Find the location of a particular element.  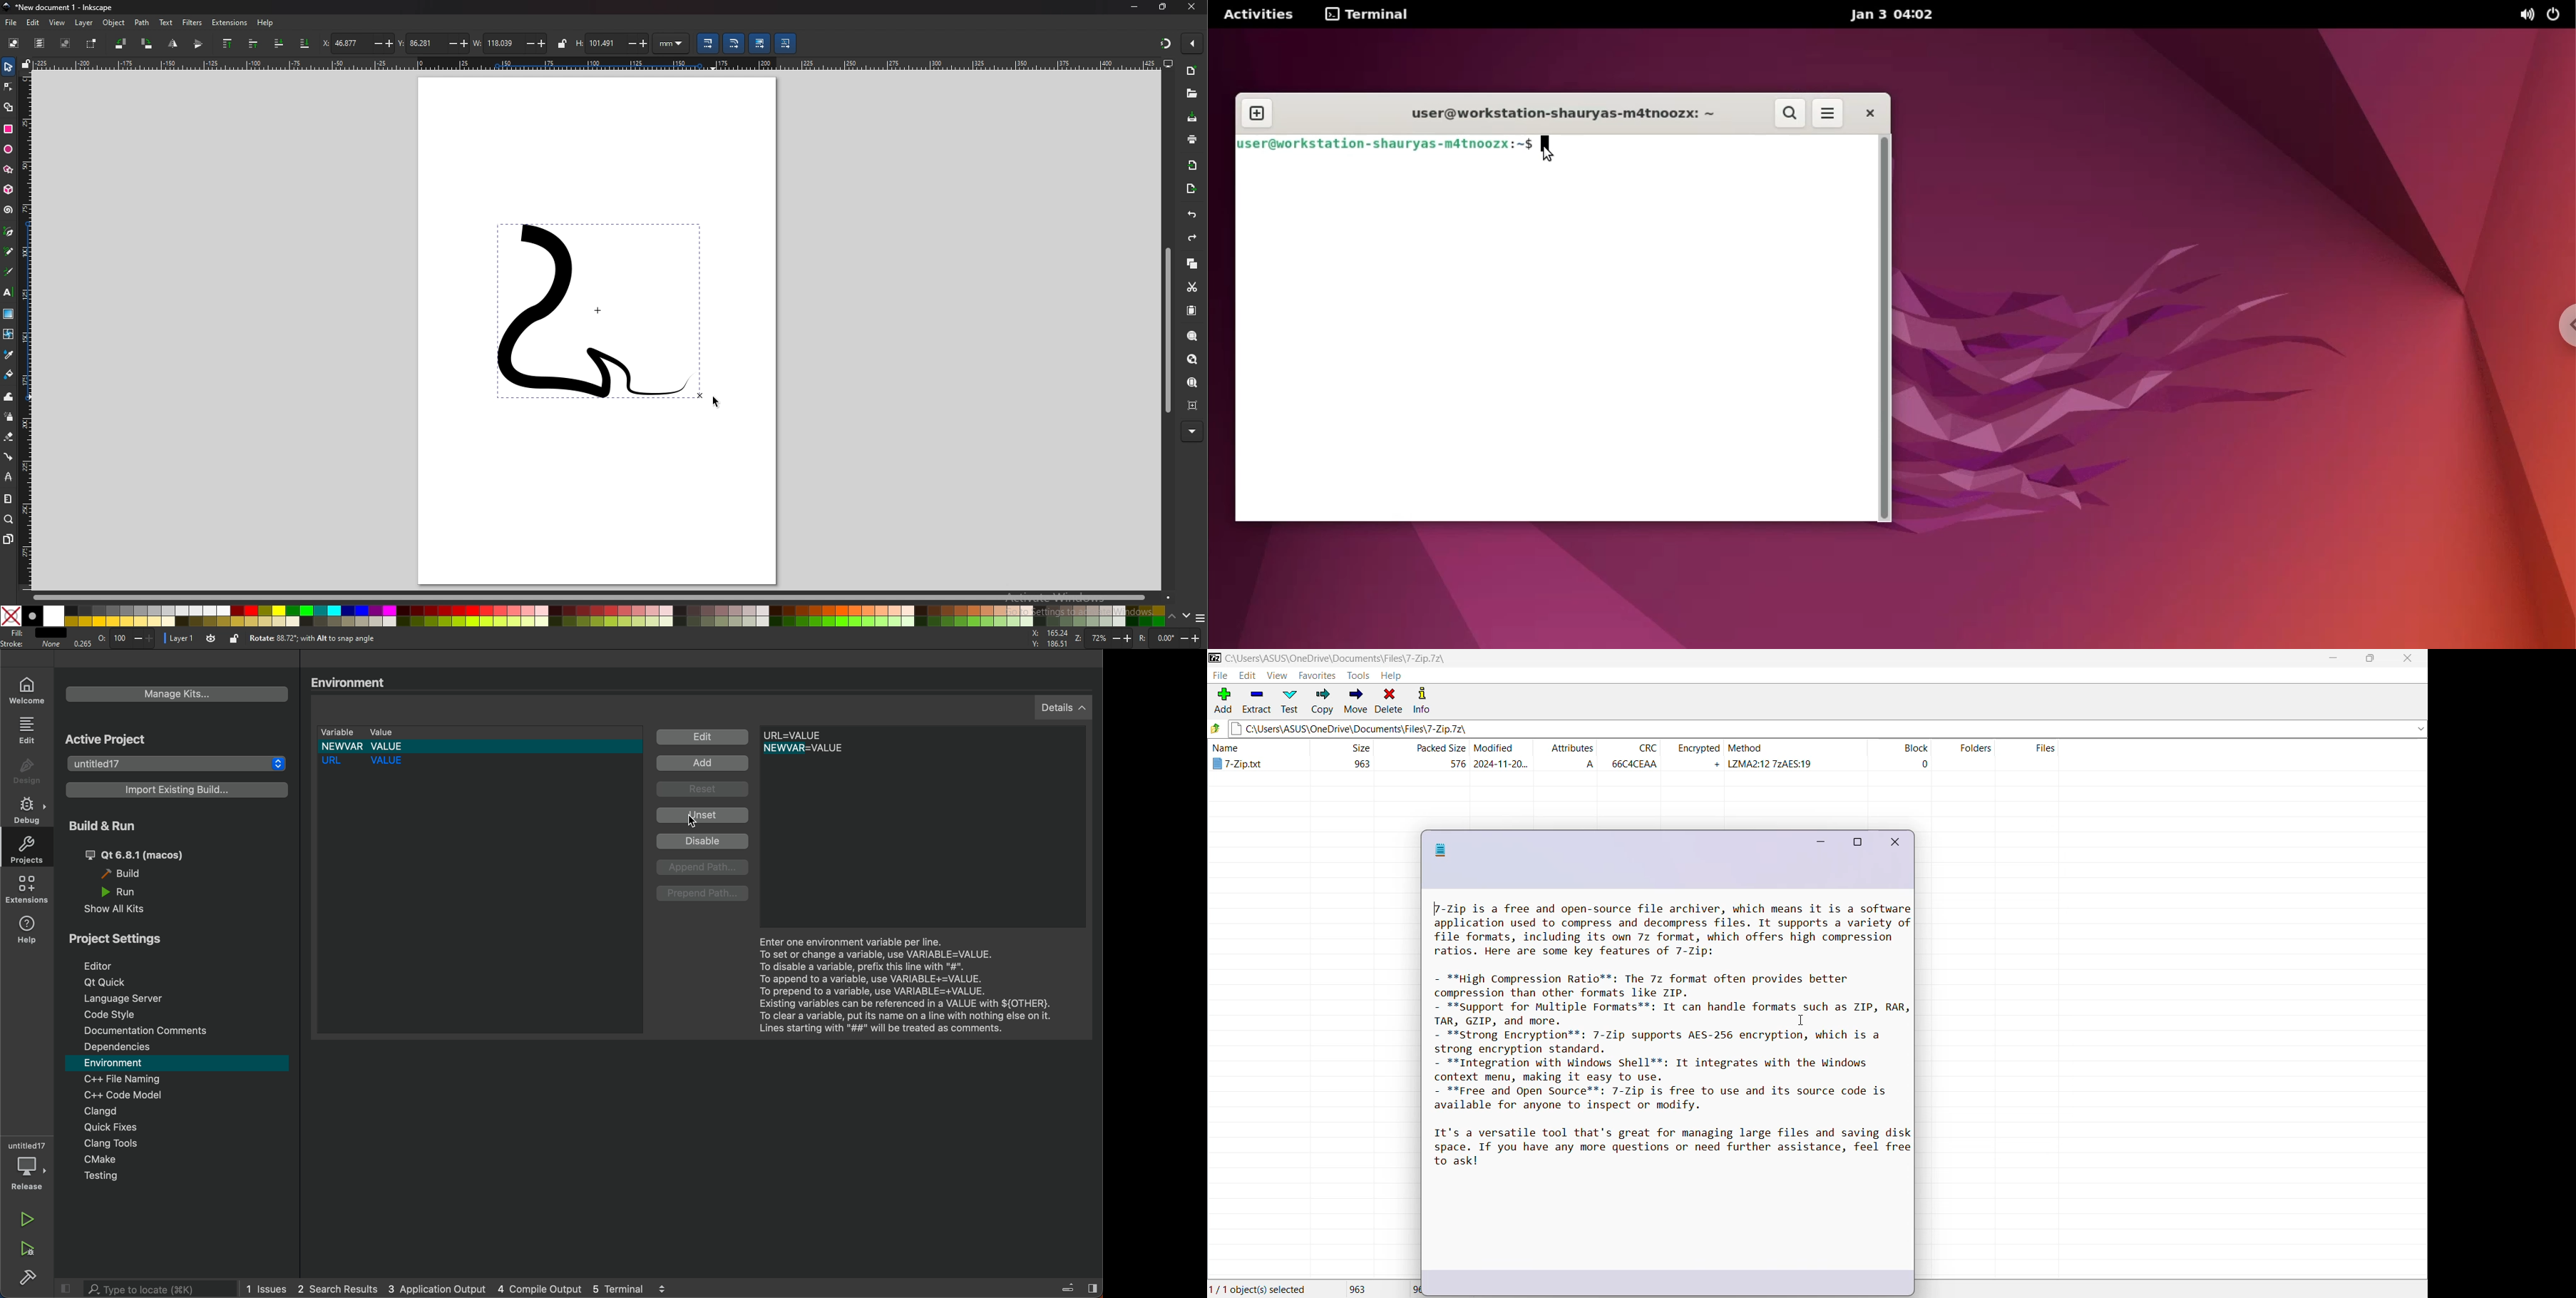

build is located at coordinates (31, 1278).